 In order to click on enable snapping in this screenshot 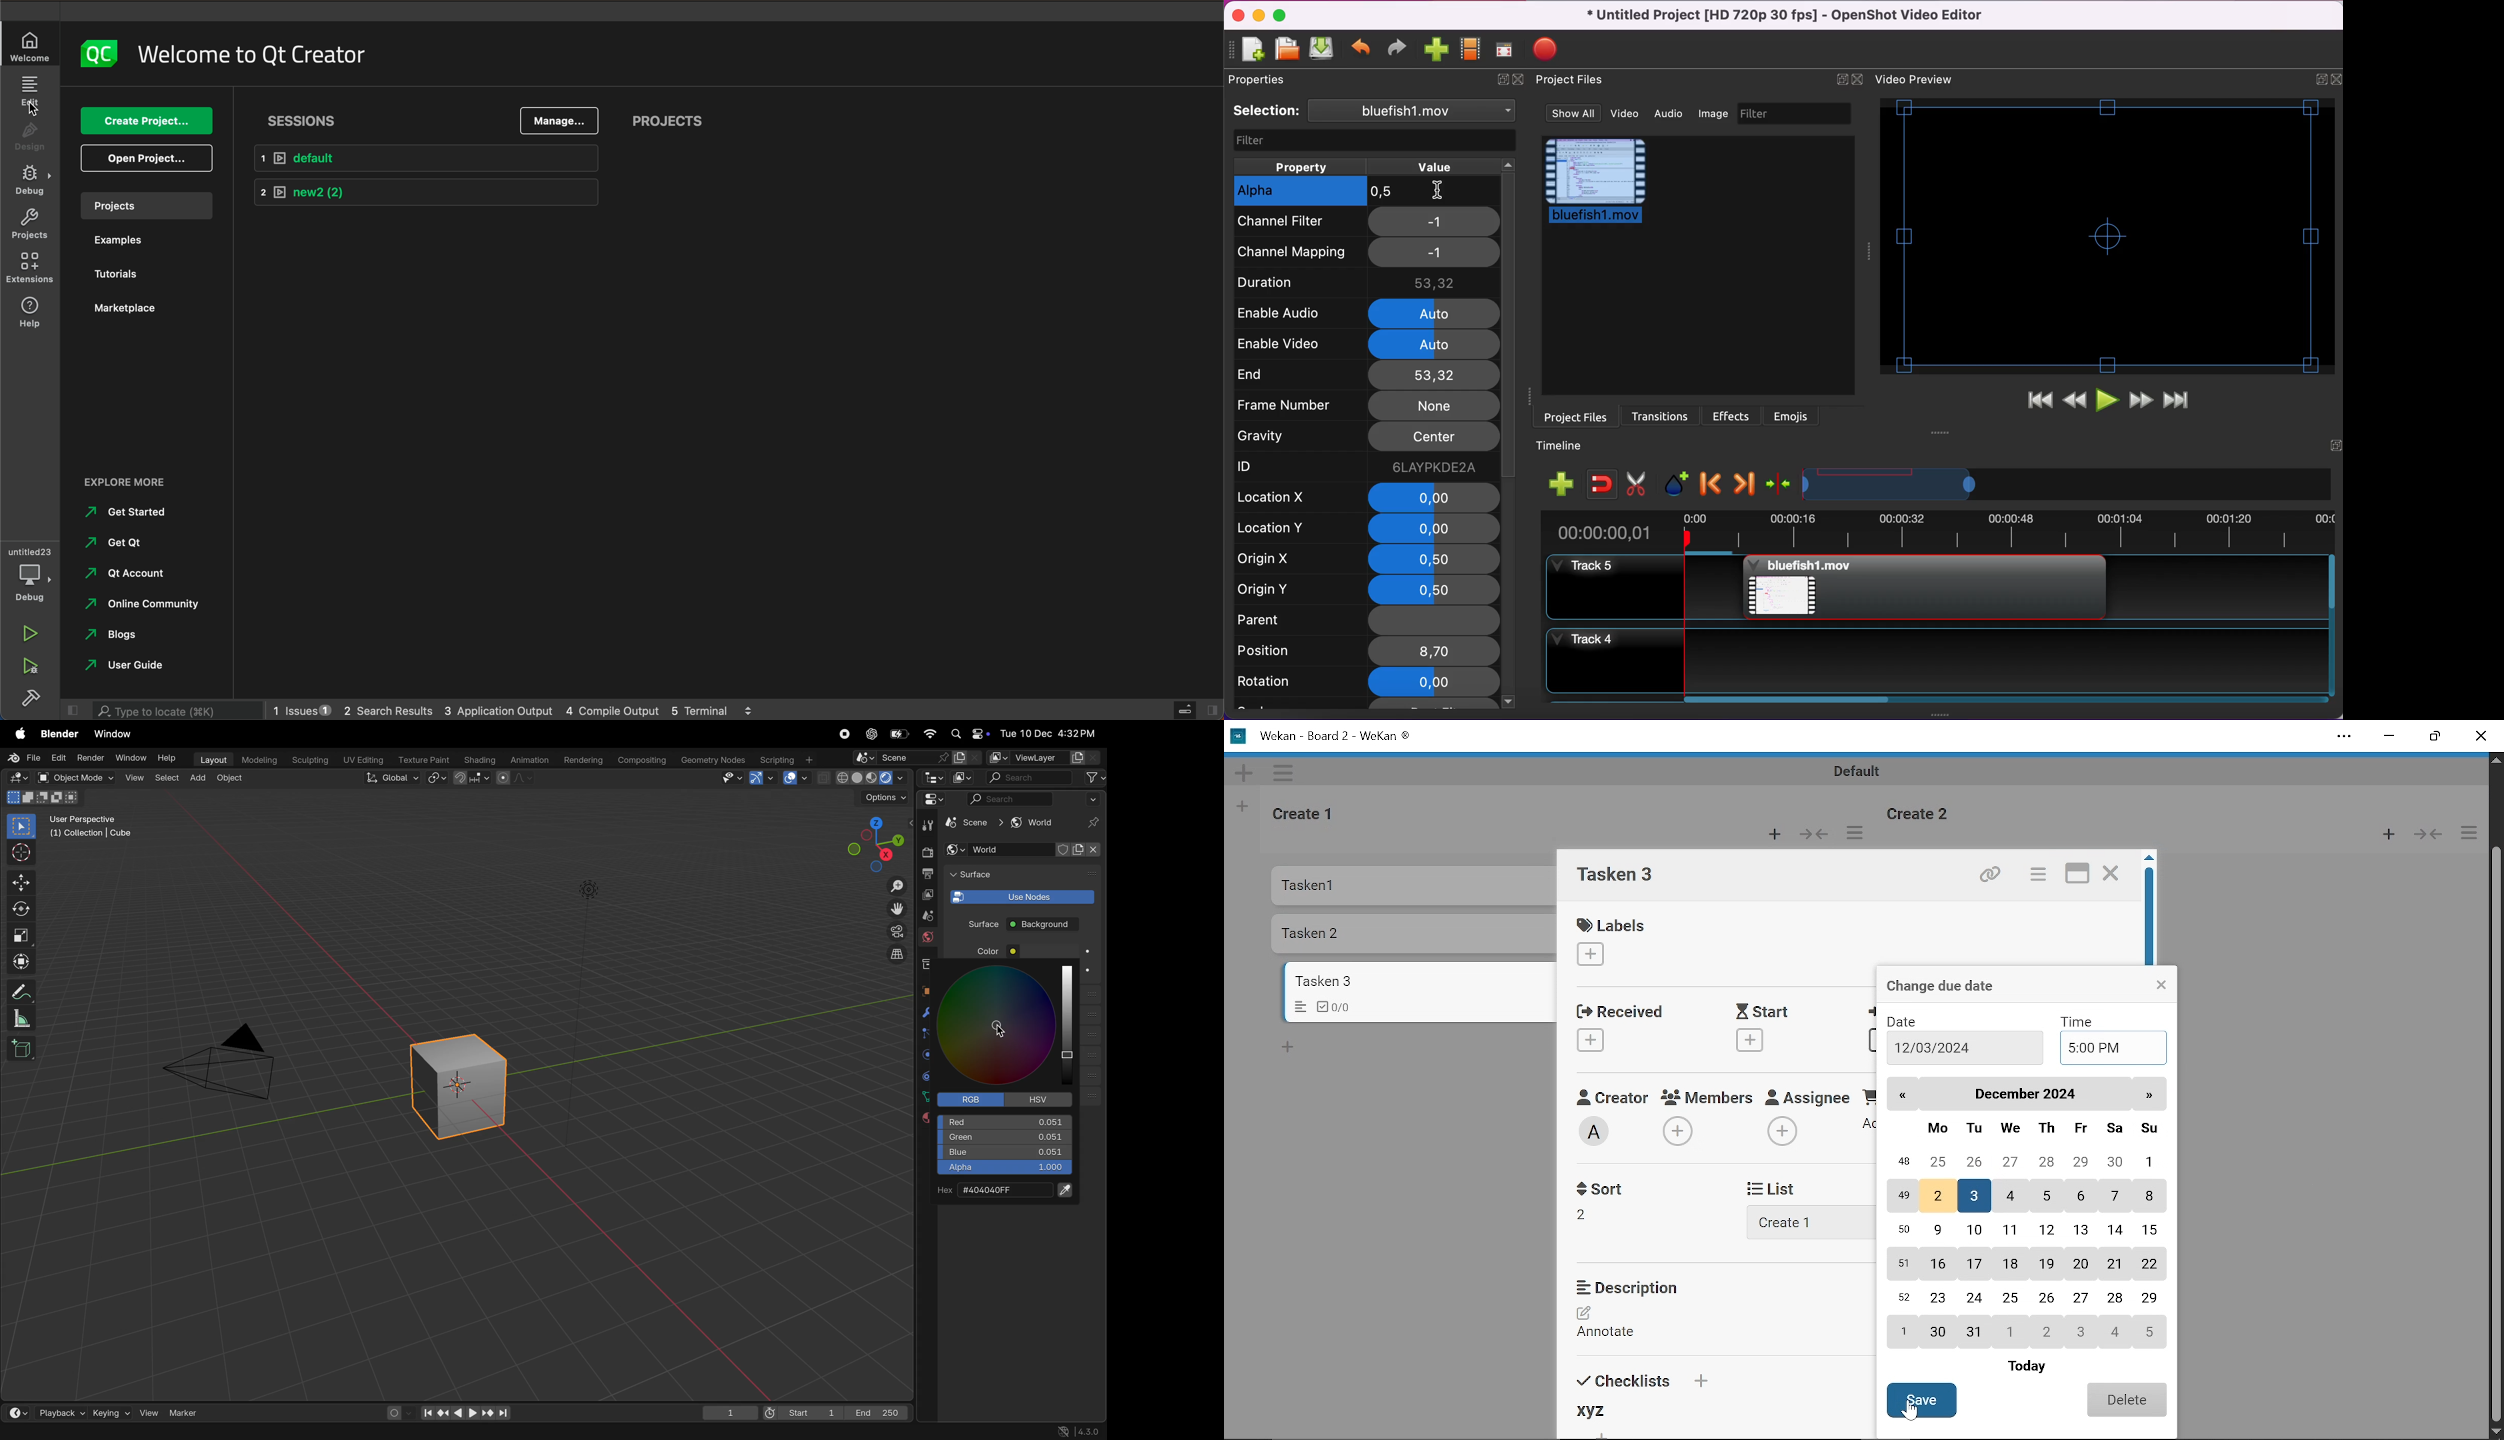, I will do `click(1605, 483)`.